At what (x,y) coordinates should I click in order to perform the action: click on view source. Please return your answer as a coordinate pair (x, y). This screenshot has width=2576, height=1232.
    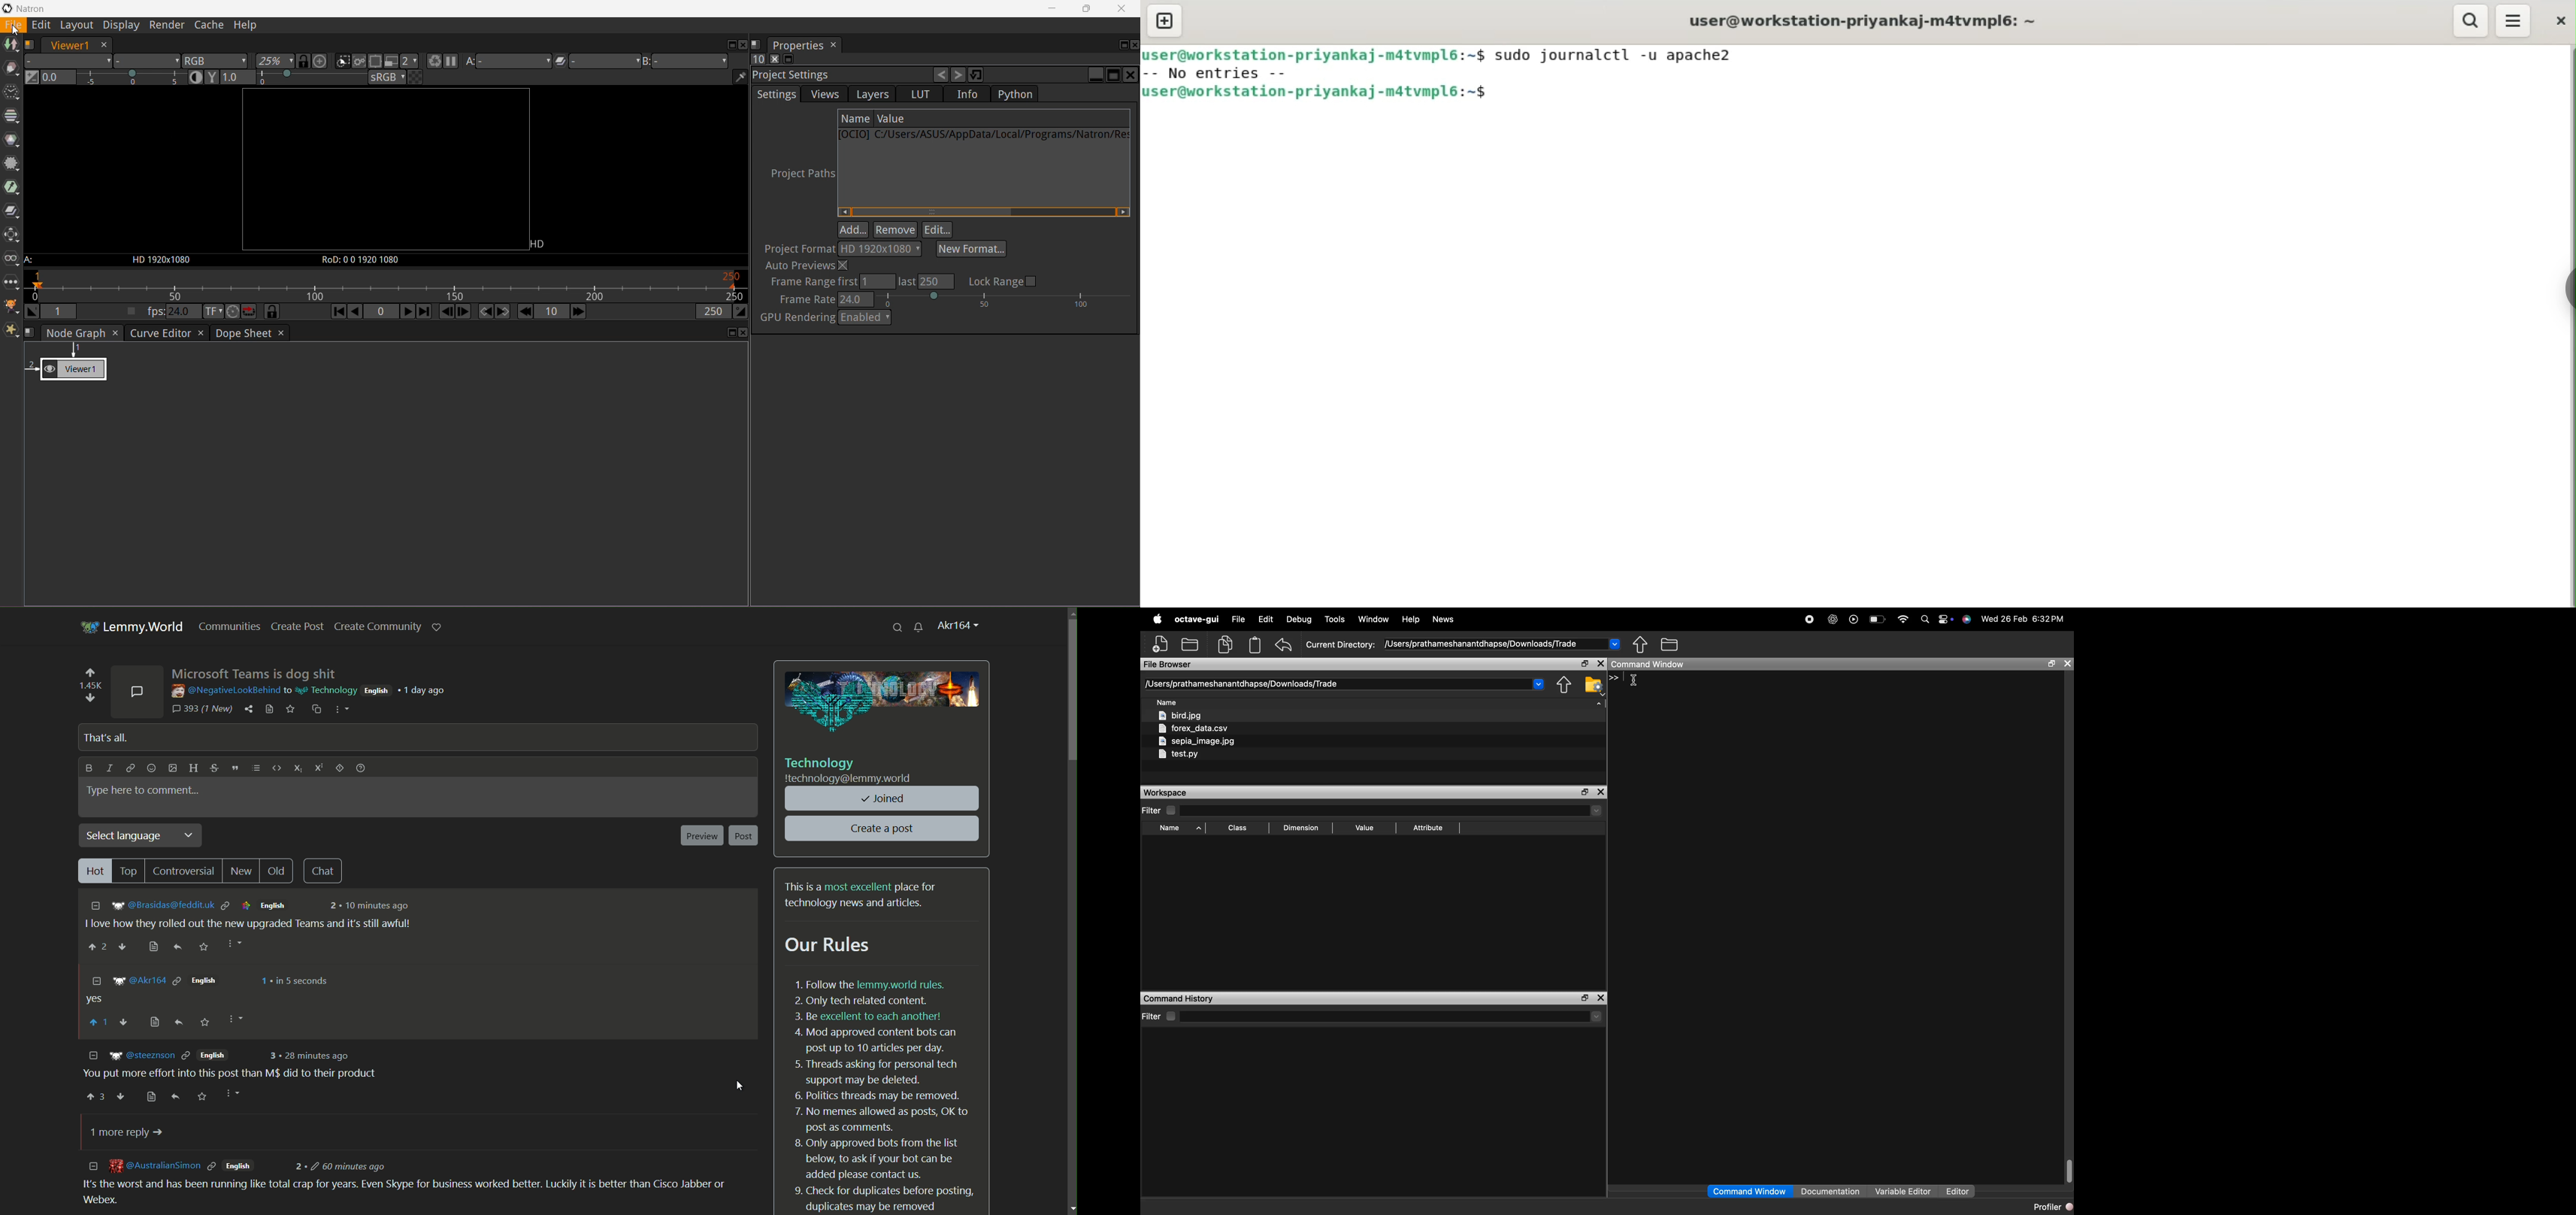
    Looking at the image, I should click on (151, 1094).